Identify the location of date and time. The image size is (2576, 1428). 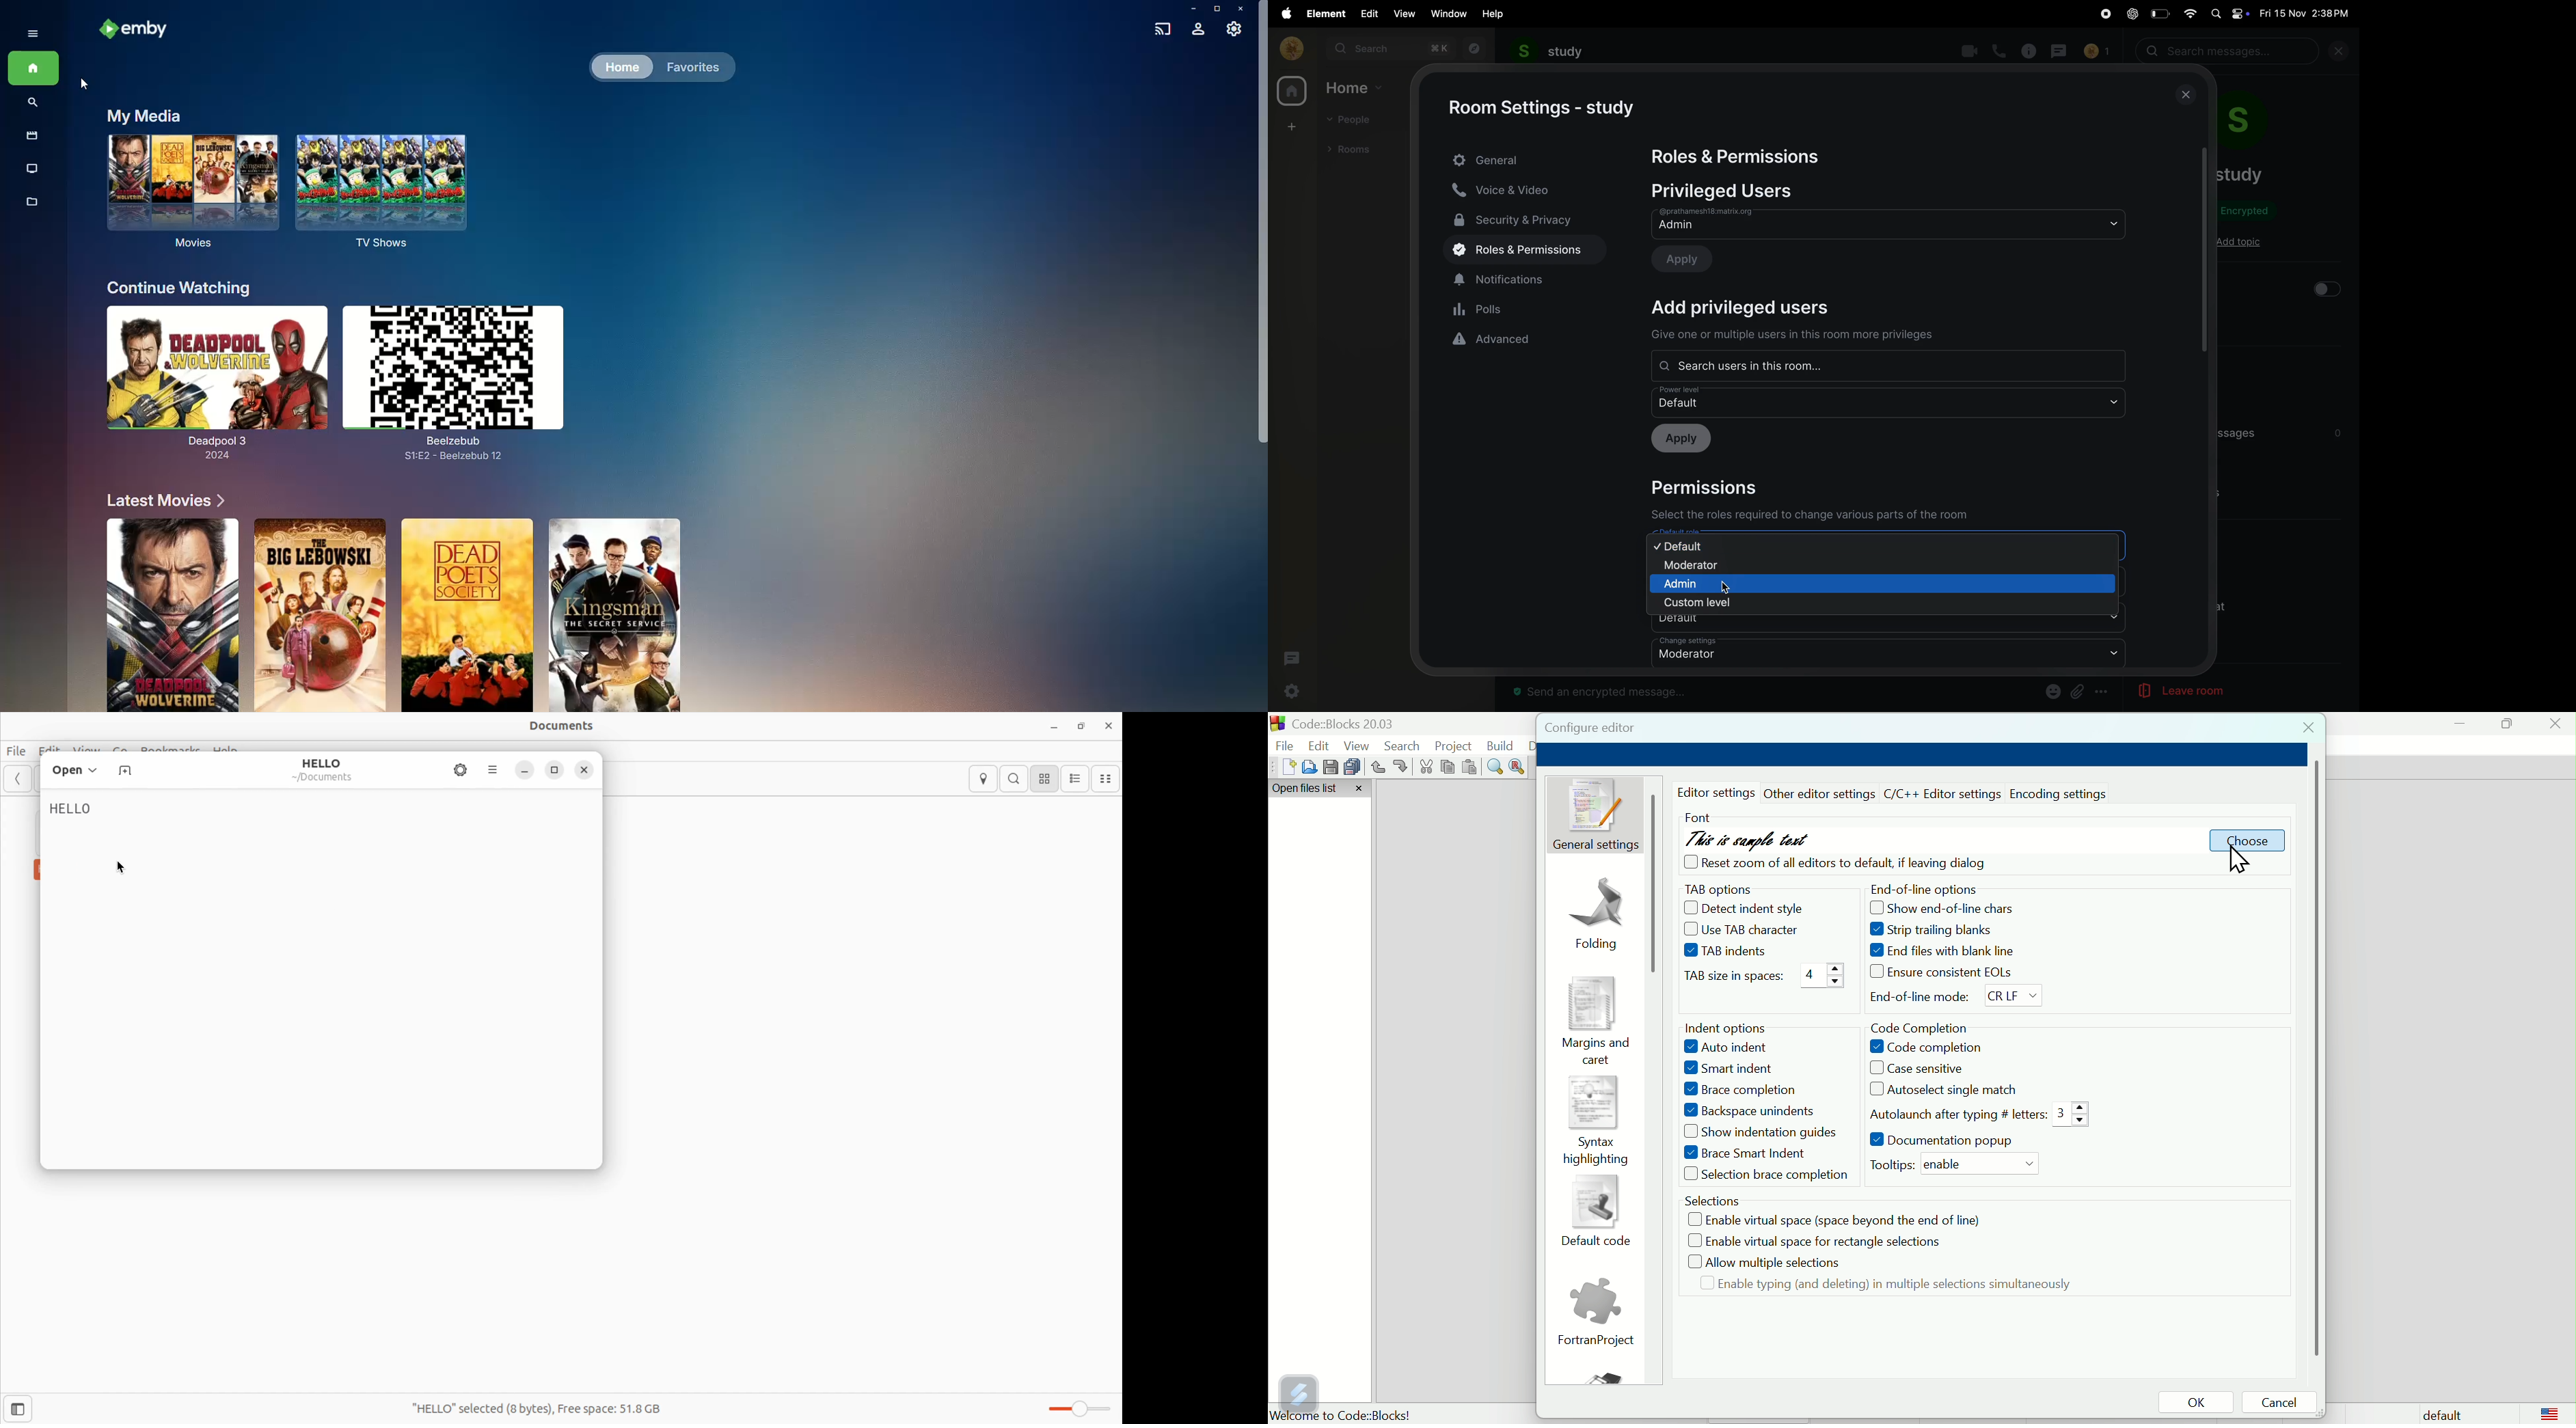
(2308, 14).